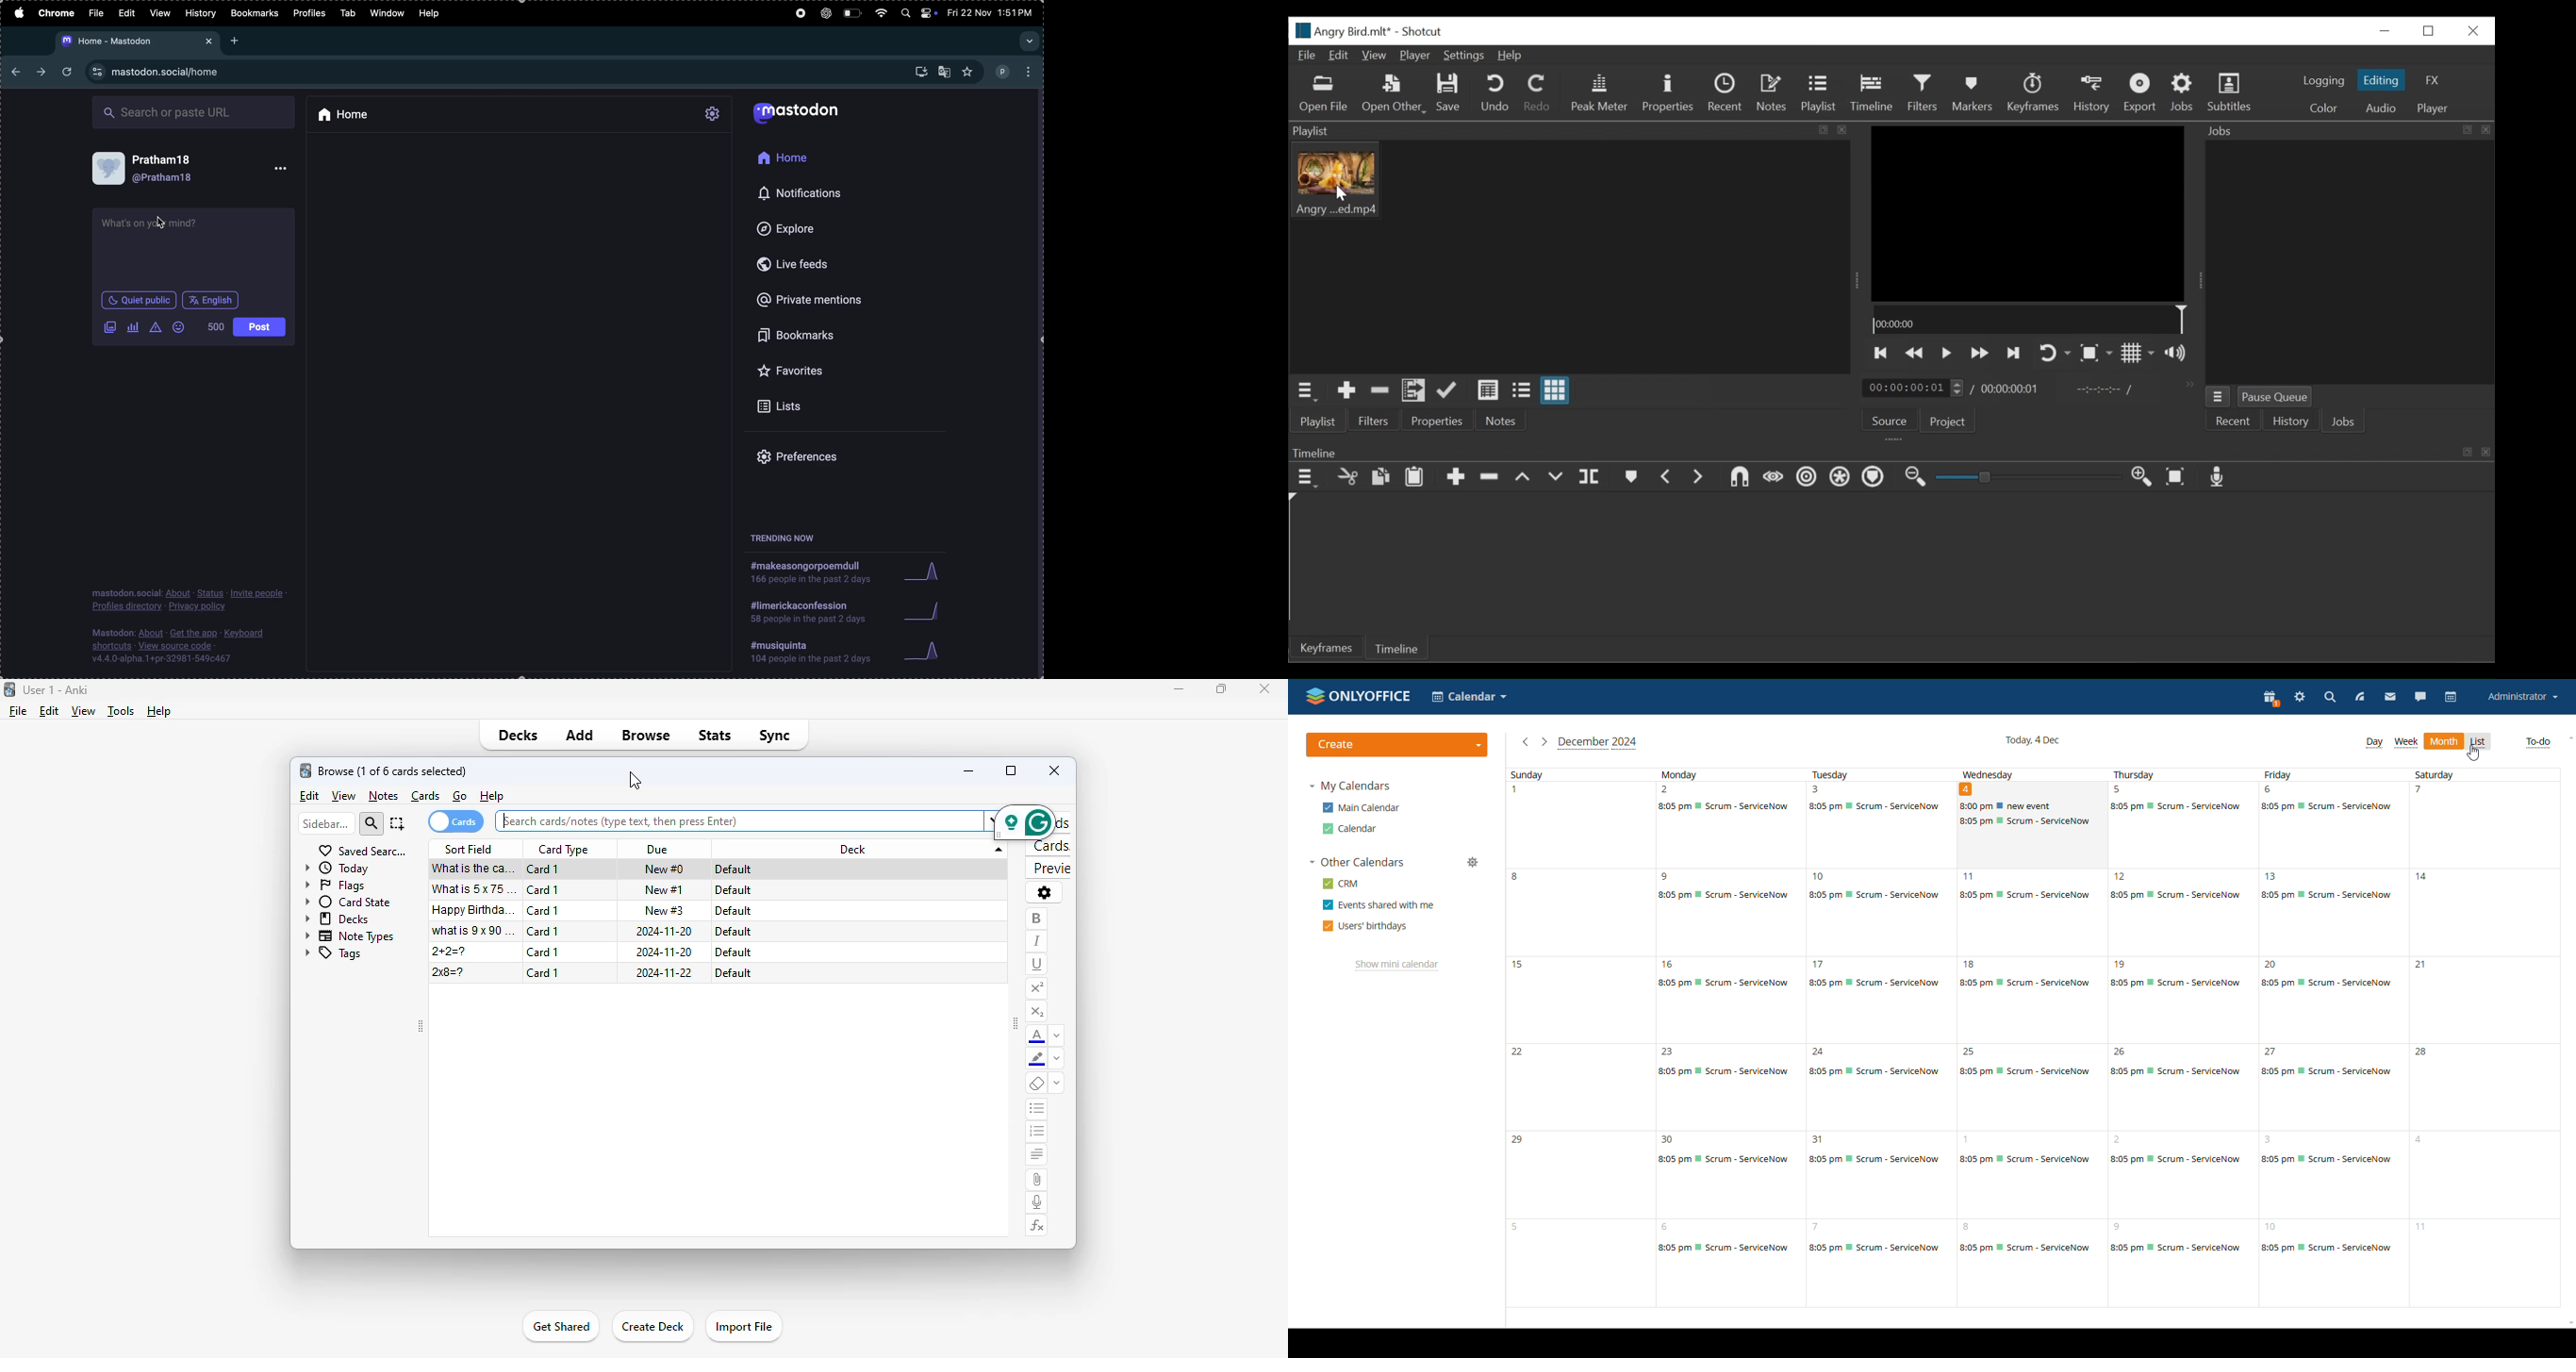 The width and height of the screenshot is (2576, 1372). What do you see at coordinates (192, 167) in the screenshot?
I see `user profile` at bounding box center [192, 167].